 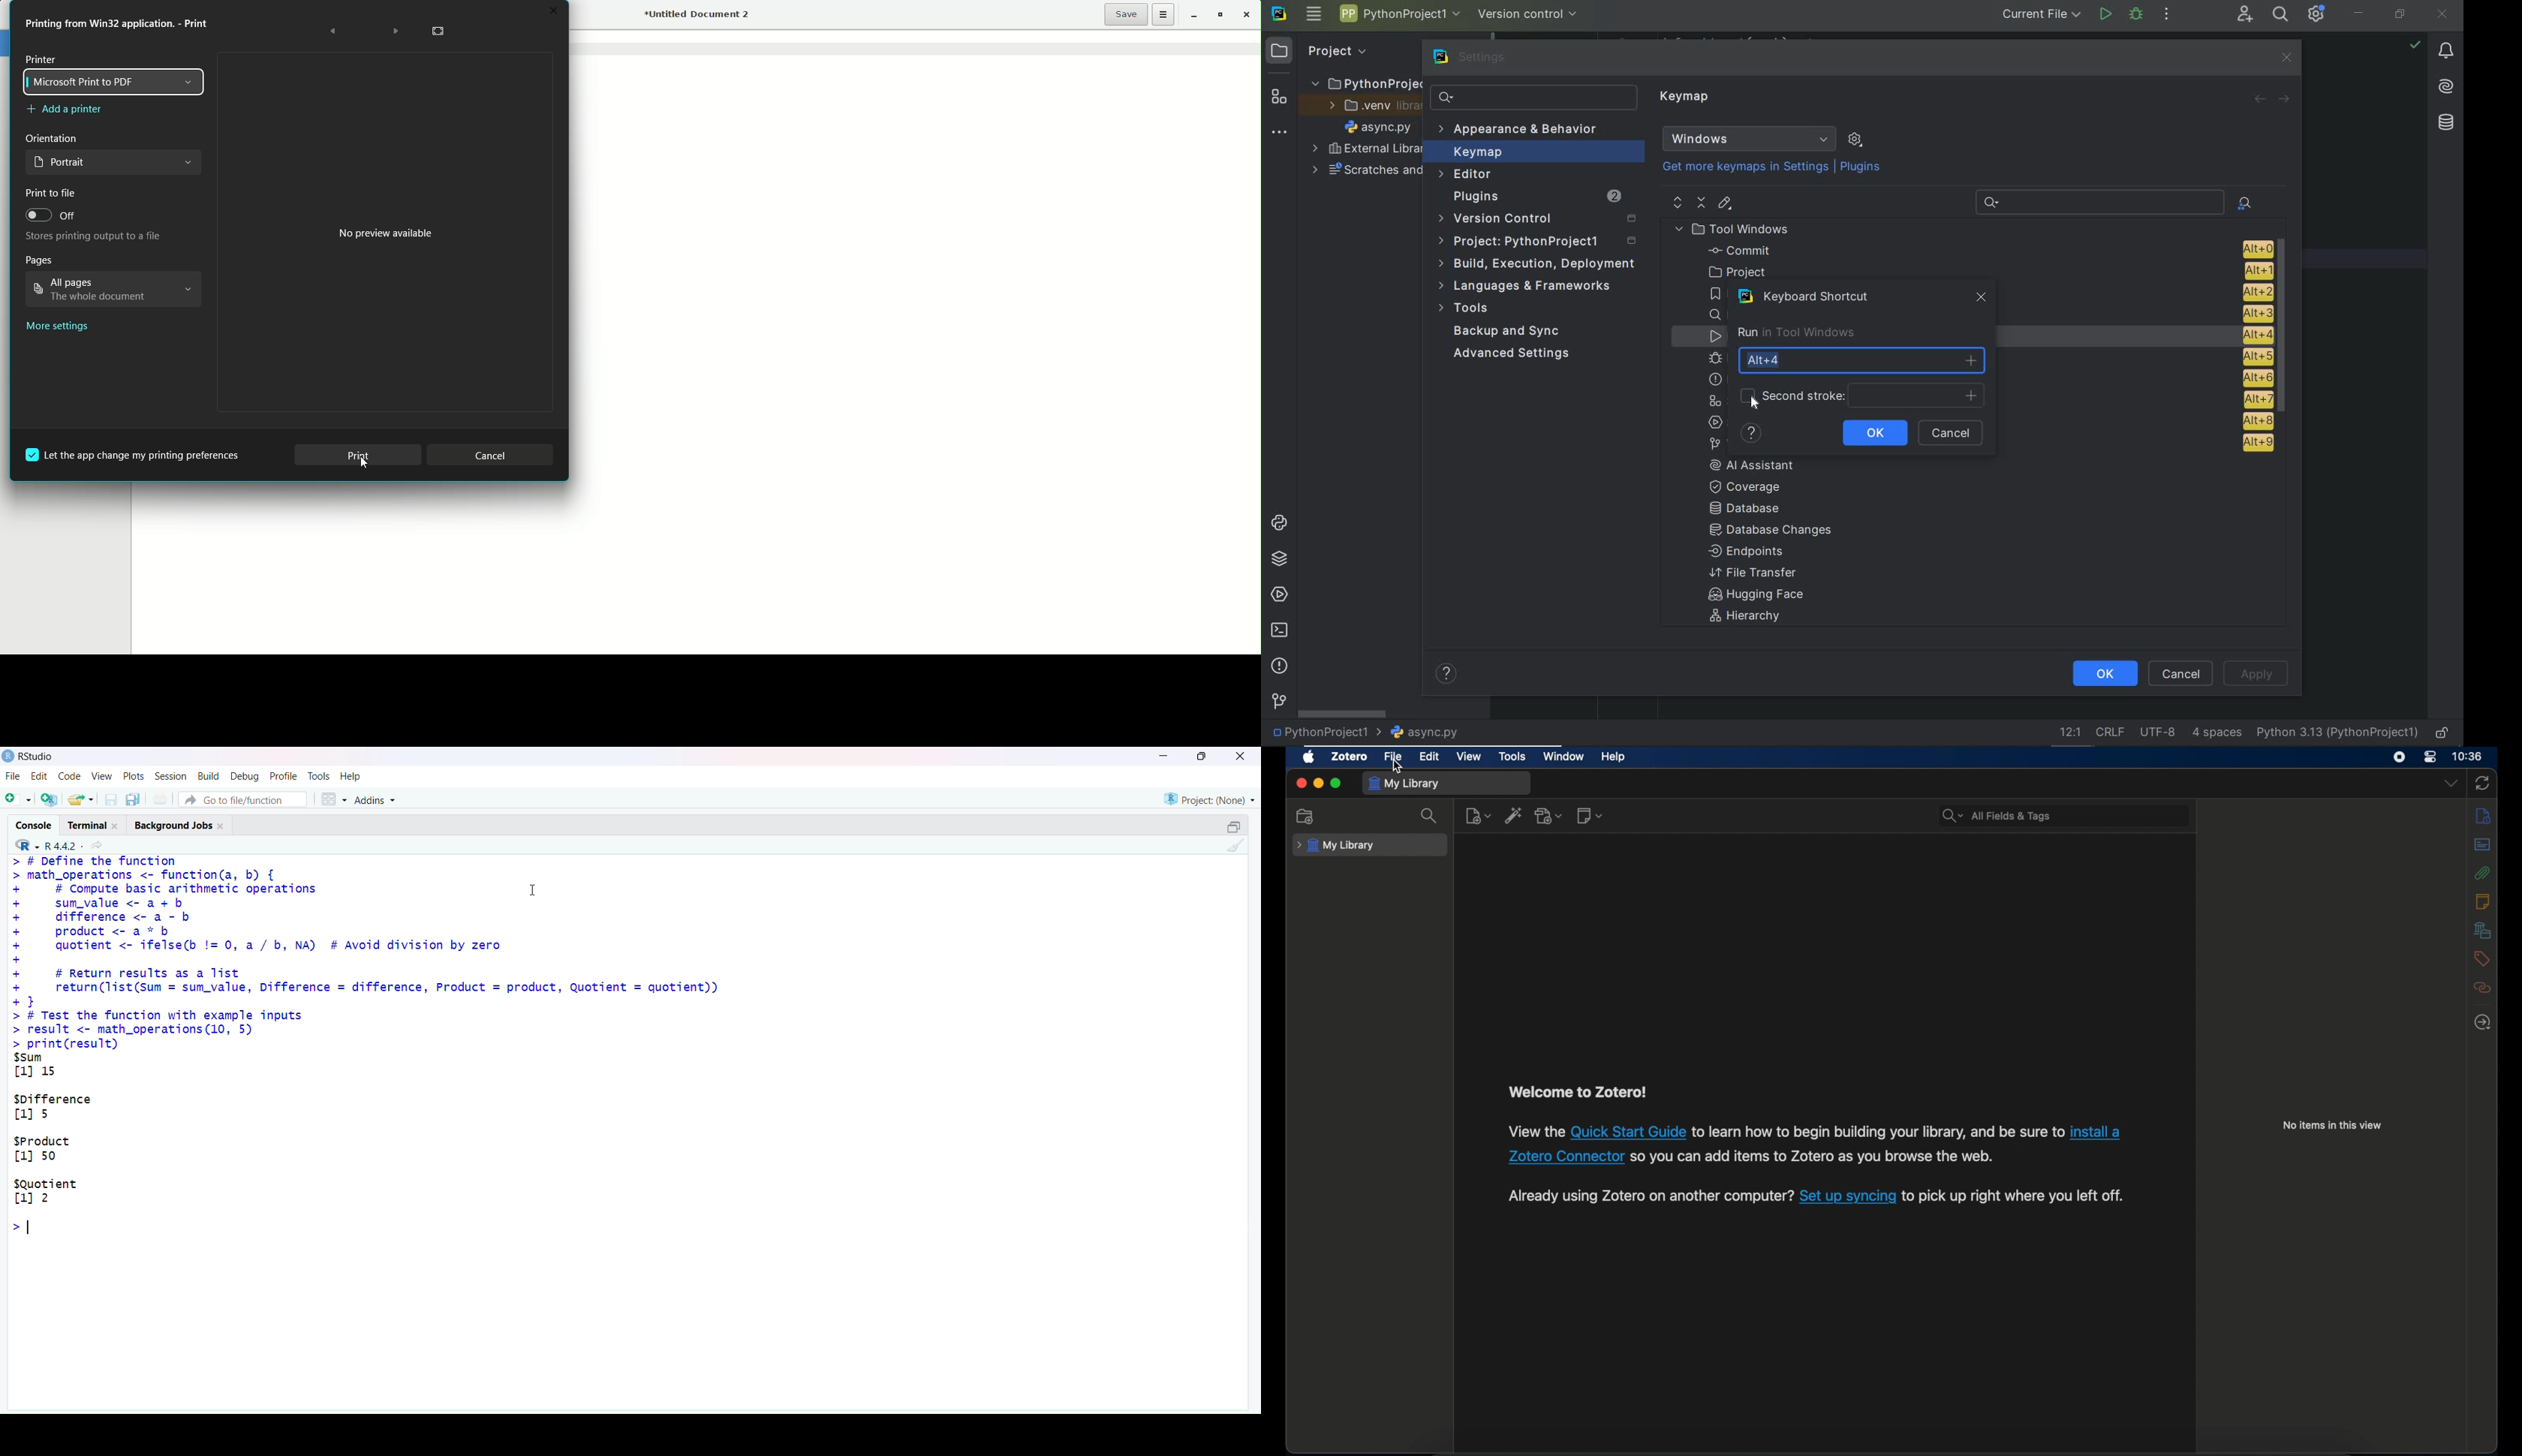 I want to click on Help, so click(x=353, y=776).